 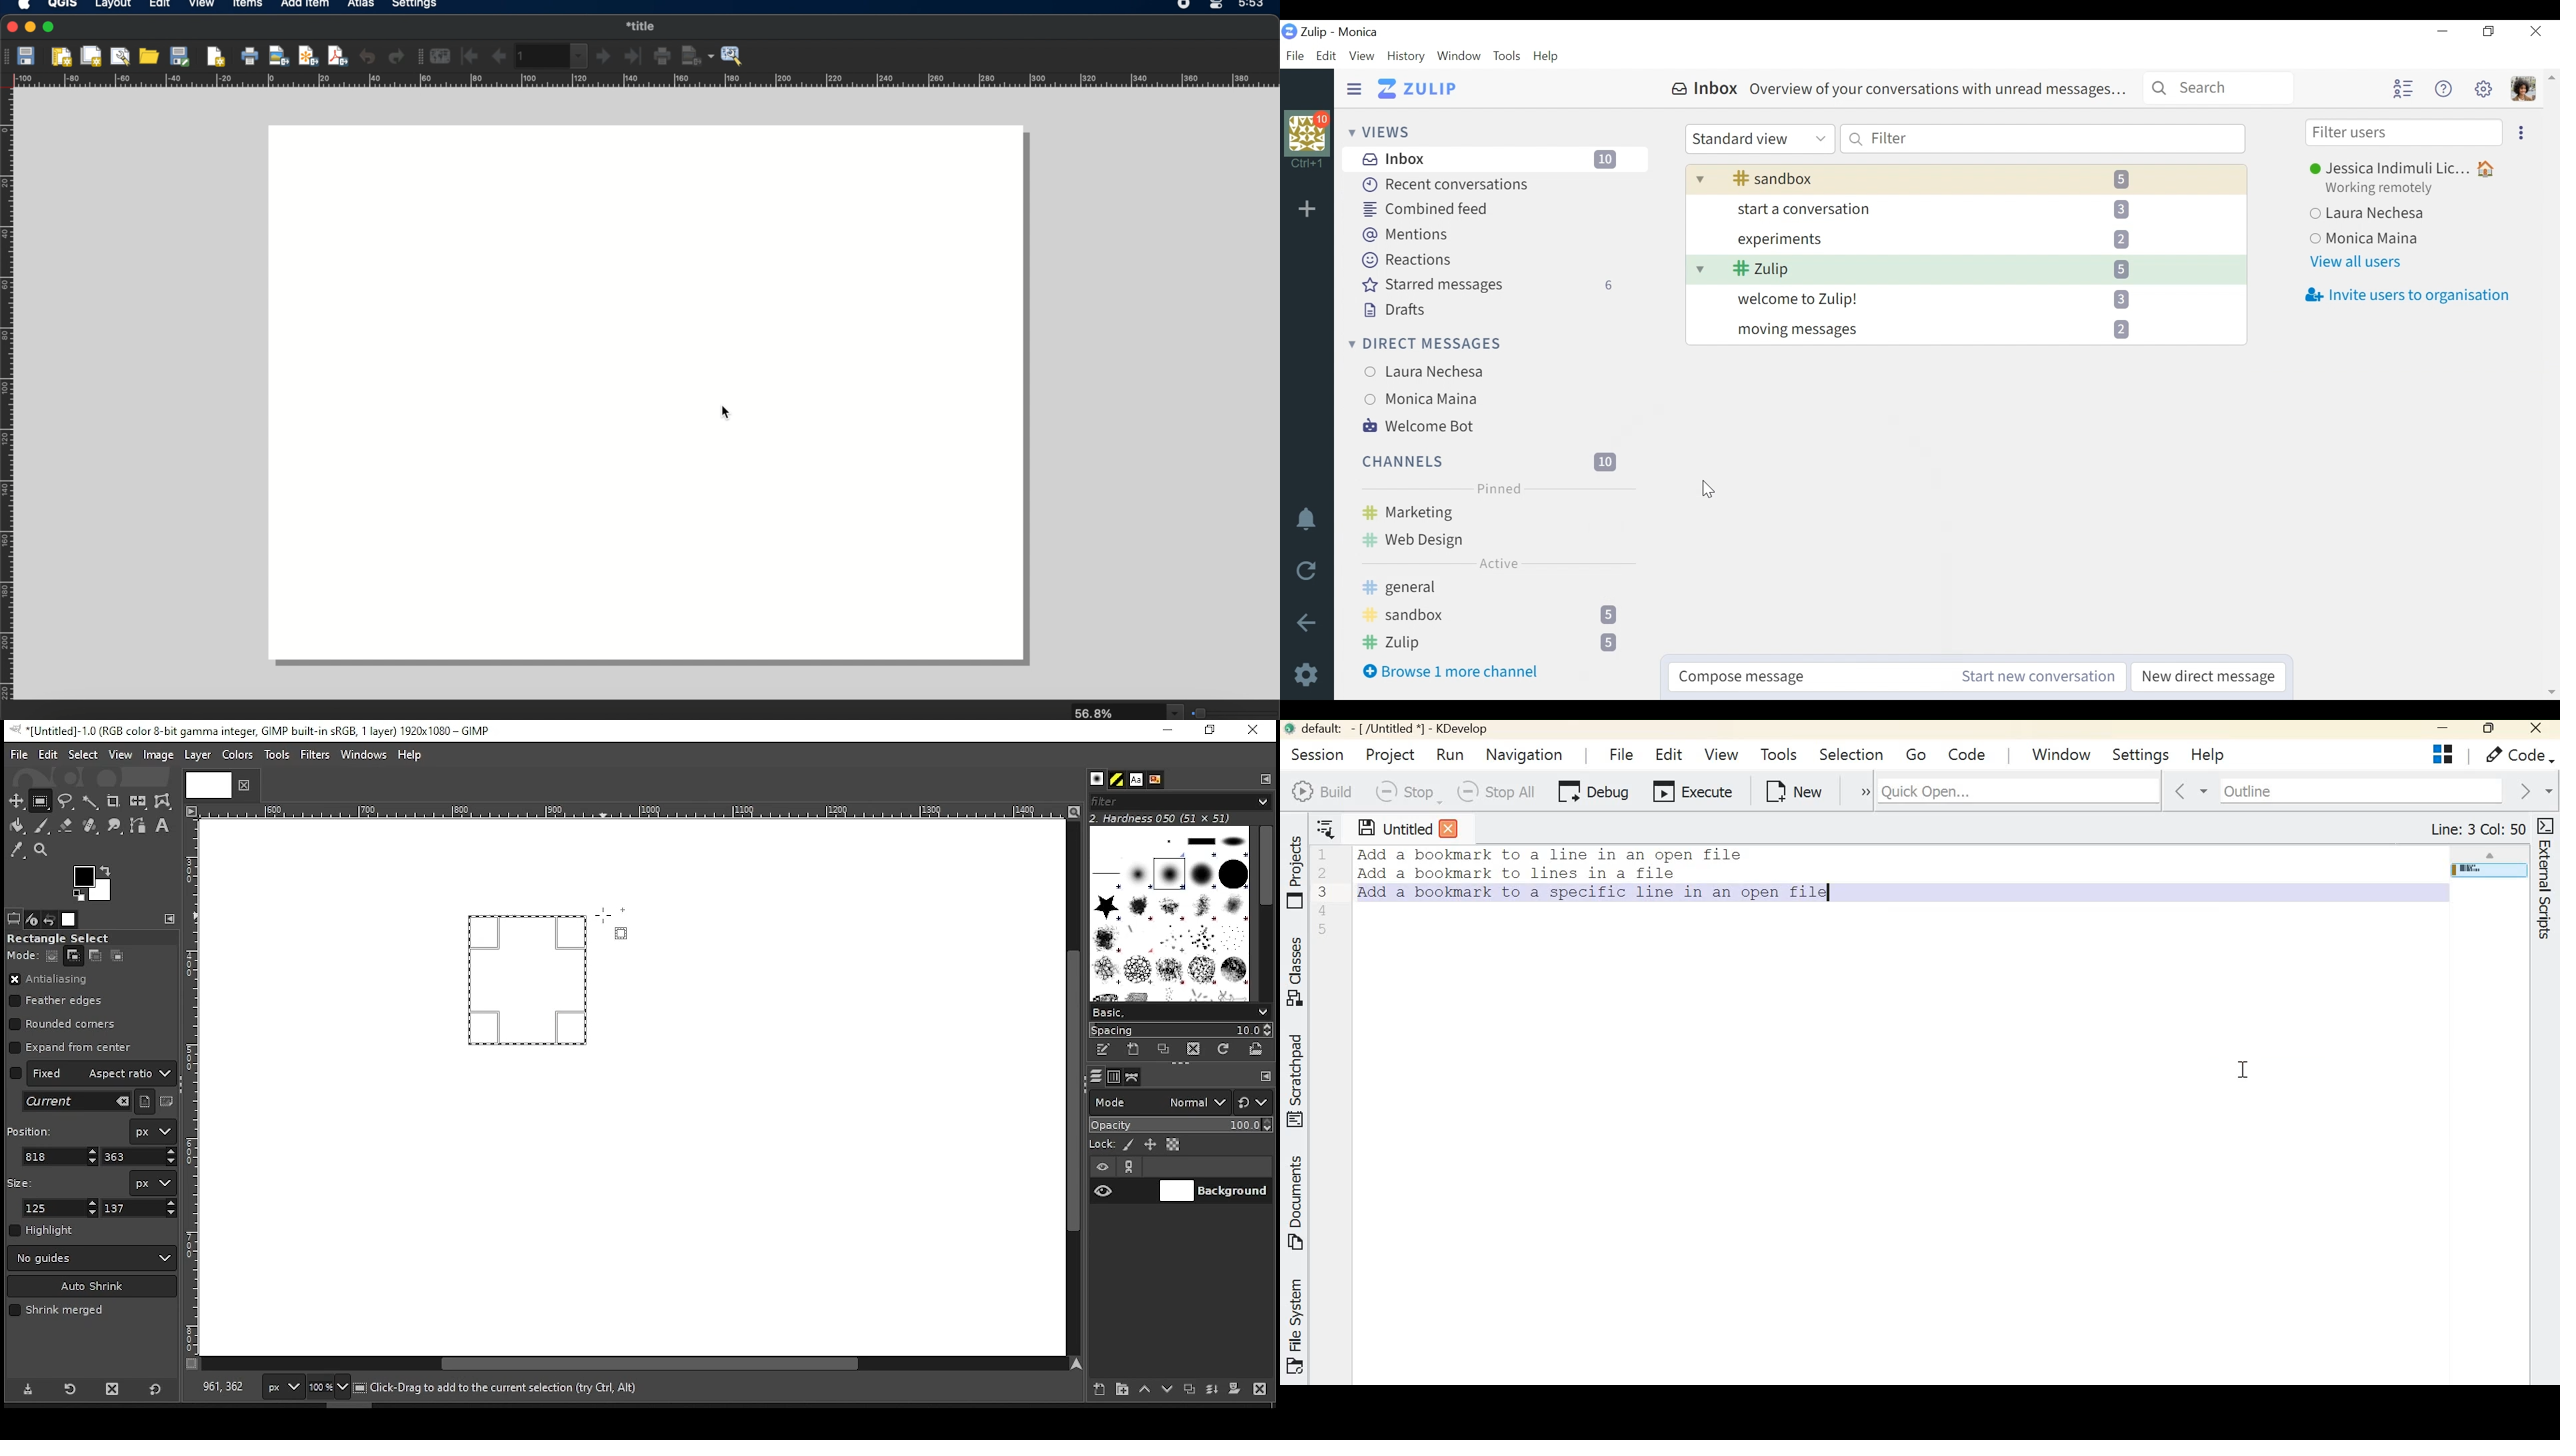 What do you see at coordinates (2407, 169) in the screenshot?
I see `Jessica Indimuli Lic...` at bounding box center [2407, 169].